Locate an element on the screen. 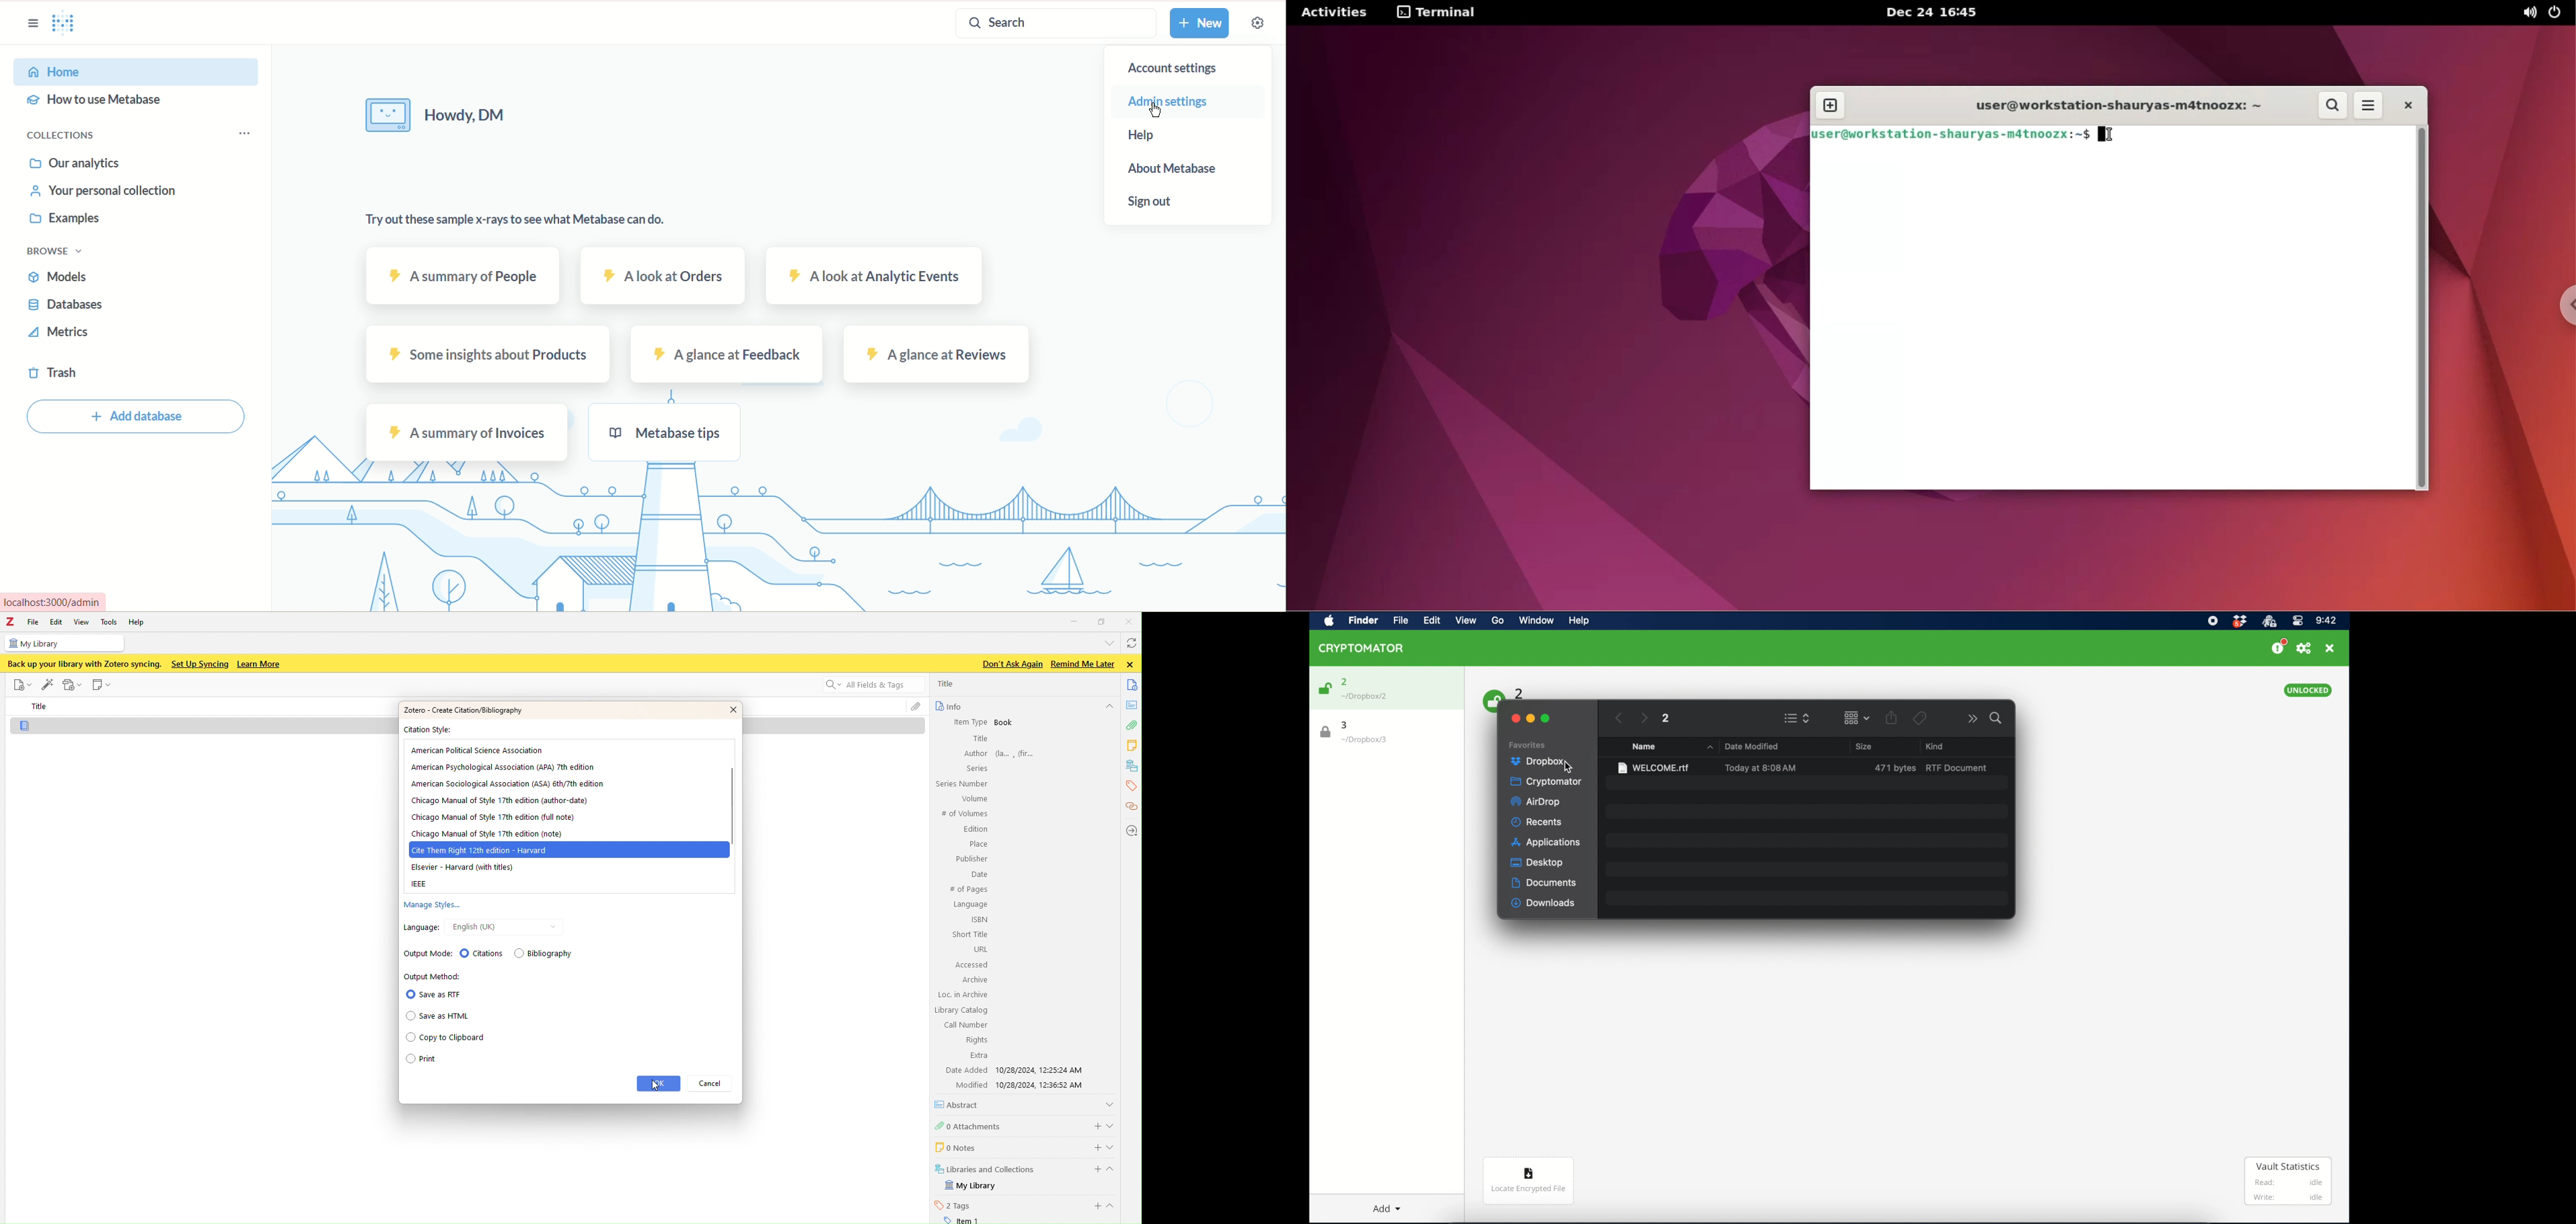 The image size is (2576, 1232). notes is located at coordinates (1133, 745).